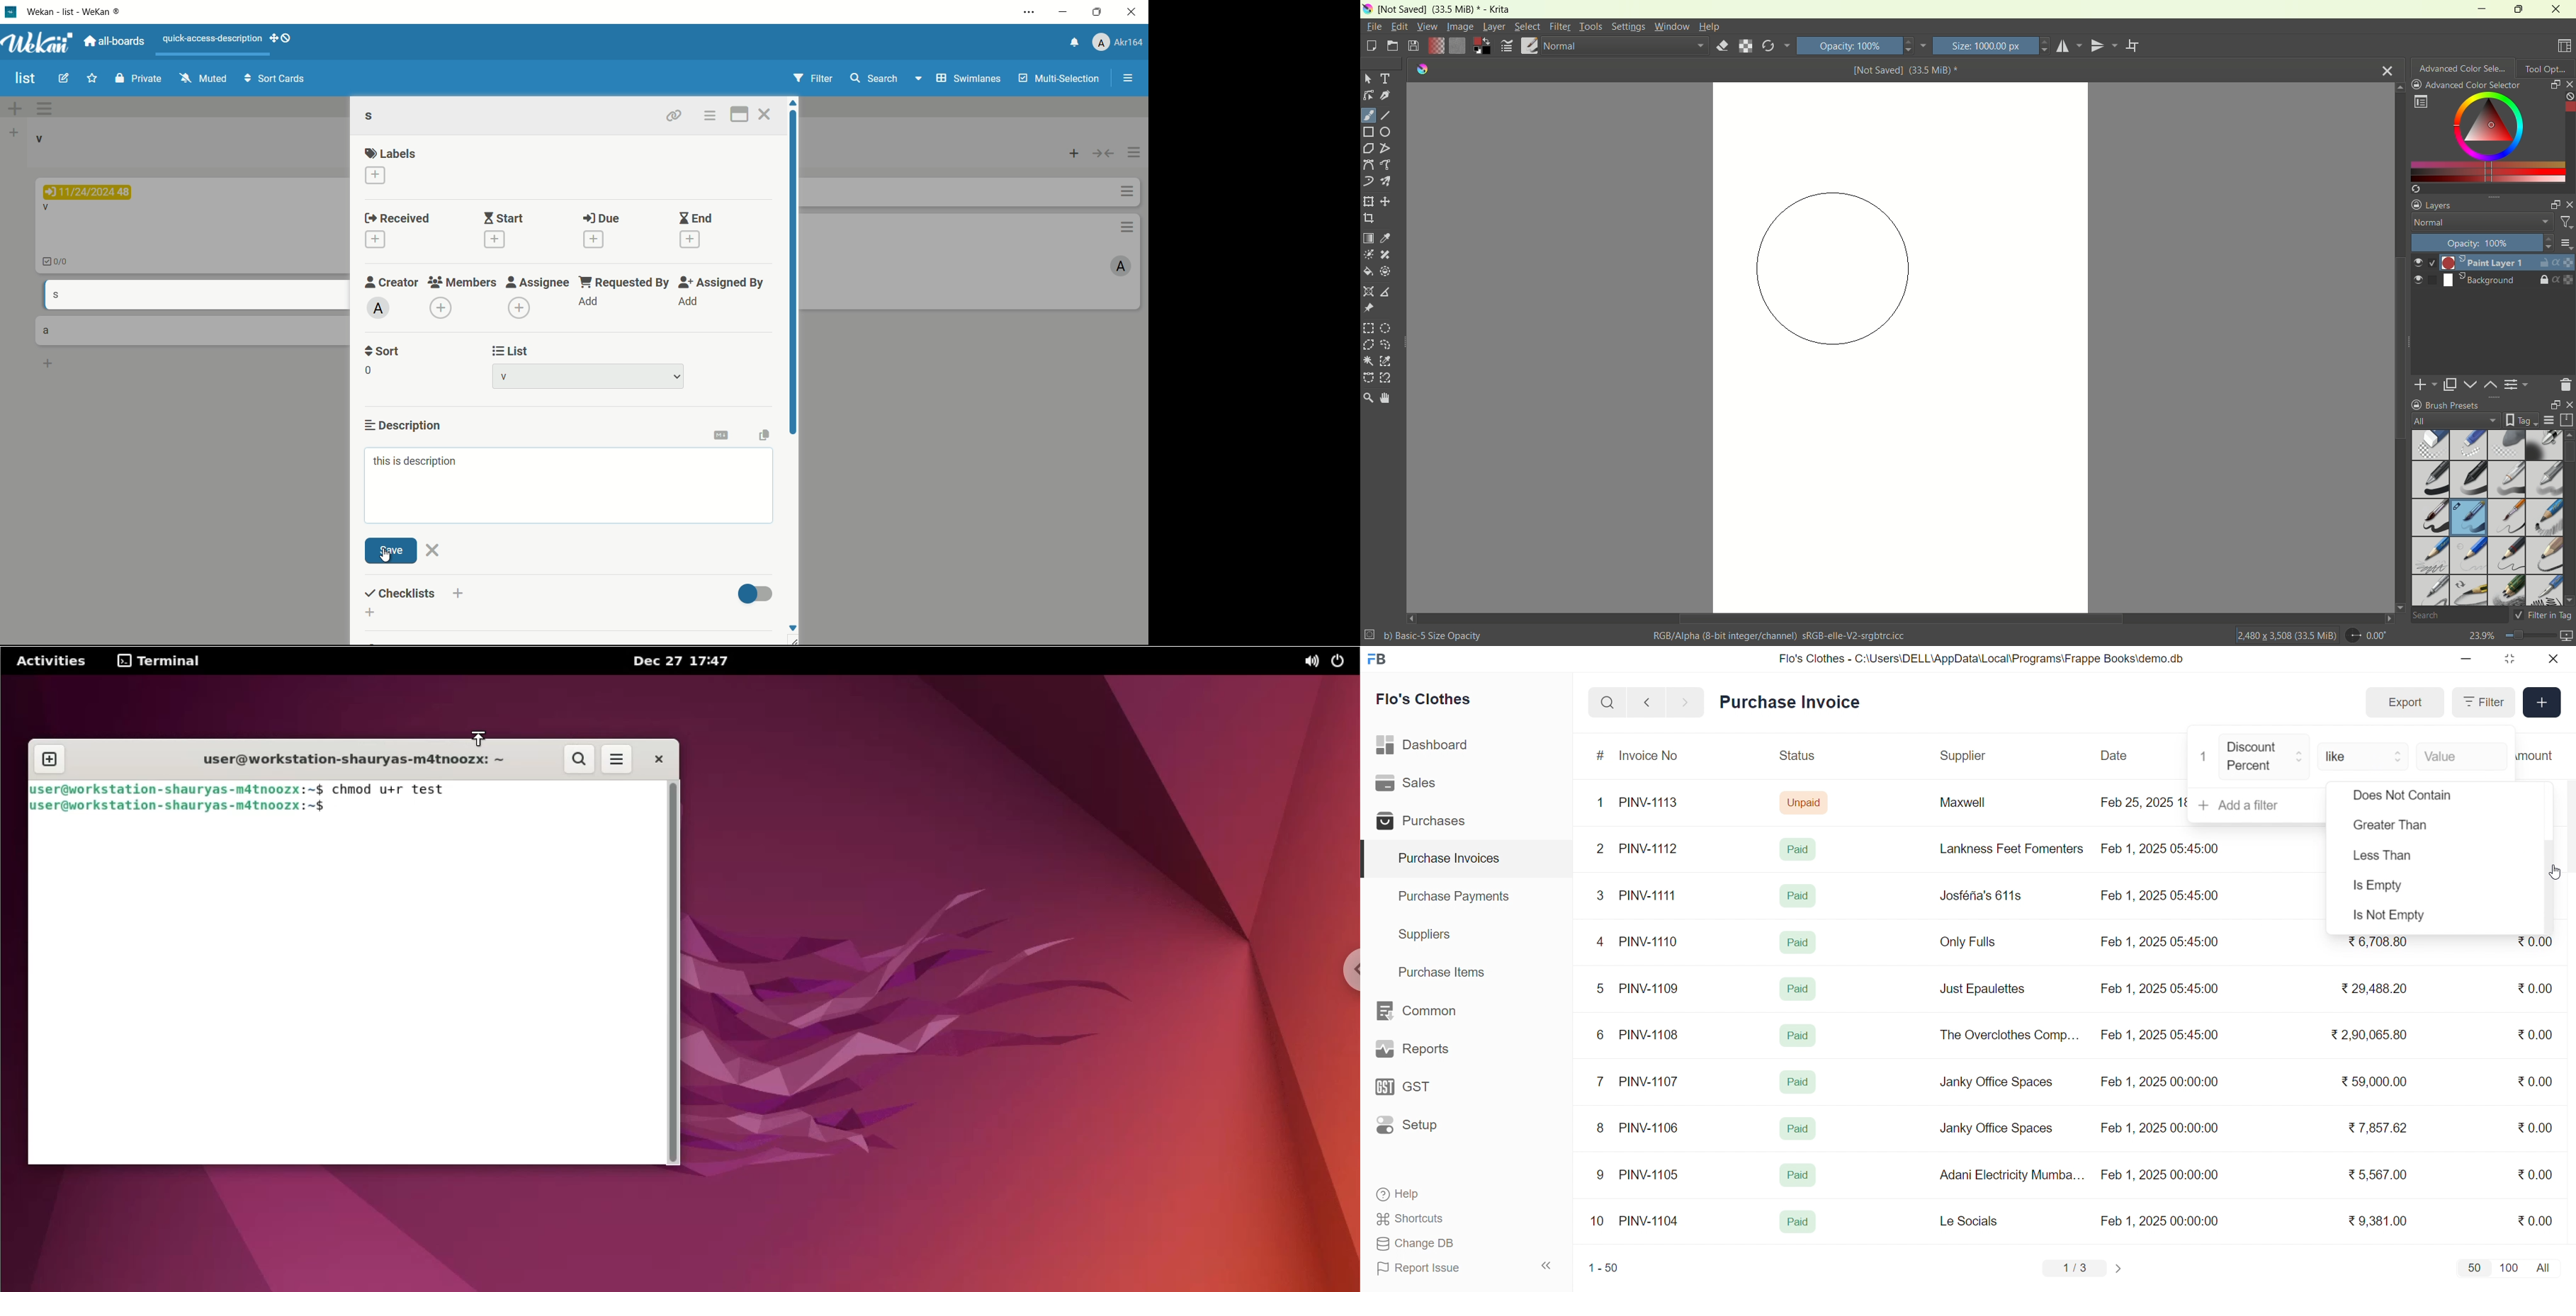  What do you see at coordinates (1458, 896) in the screenshot?
I see `Purchase Payments` at bounding box center [1458, 896].